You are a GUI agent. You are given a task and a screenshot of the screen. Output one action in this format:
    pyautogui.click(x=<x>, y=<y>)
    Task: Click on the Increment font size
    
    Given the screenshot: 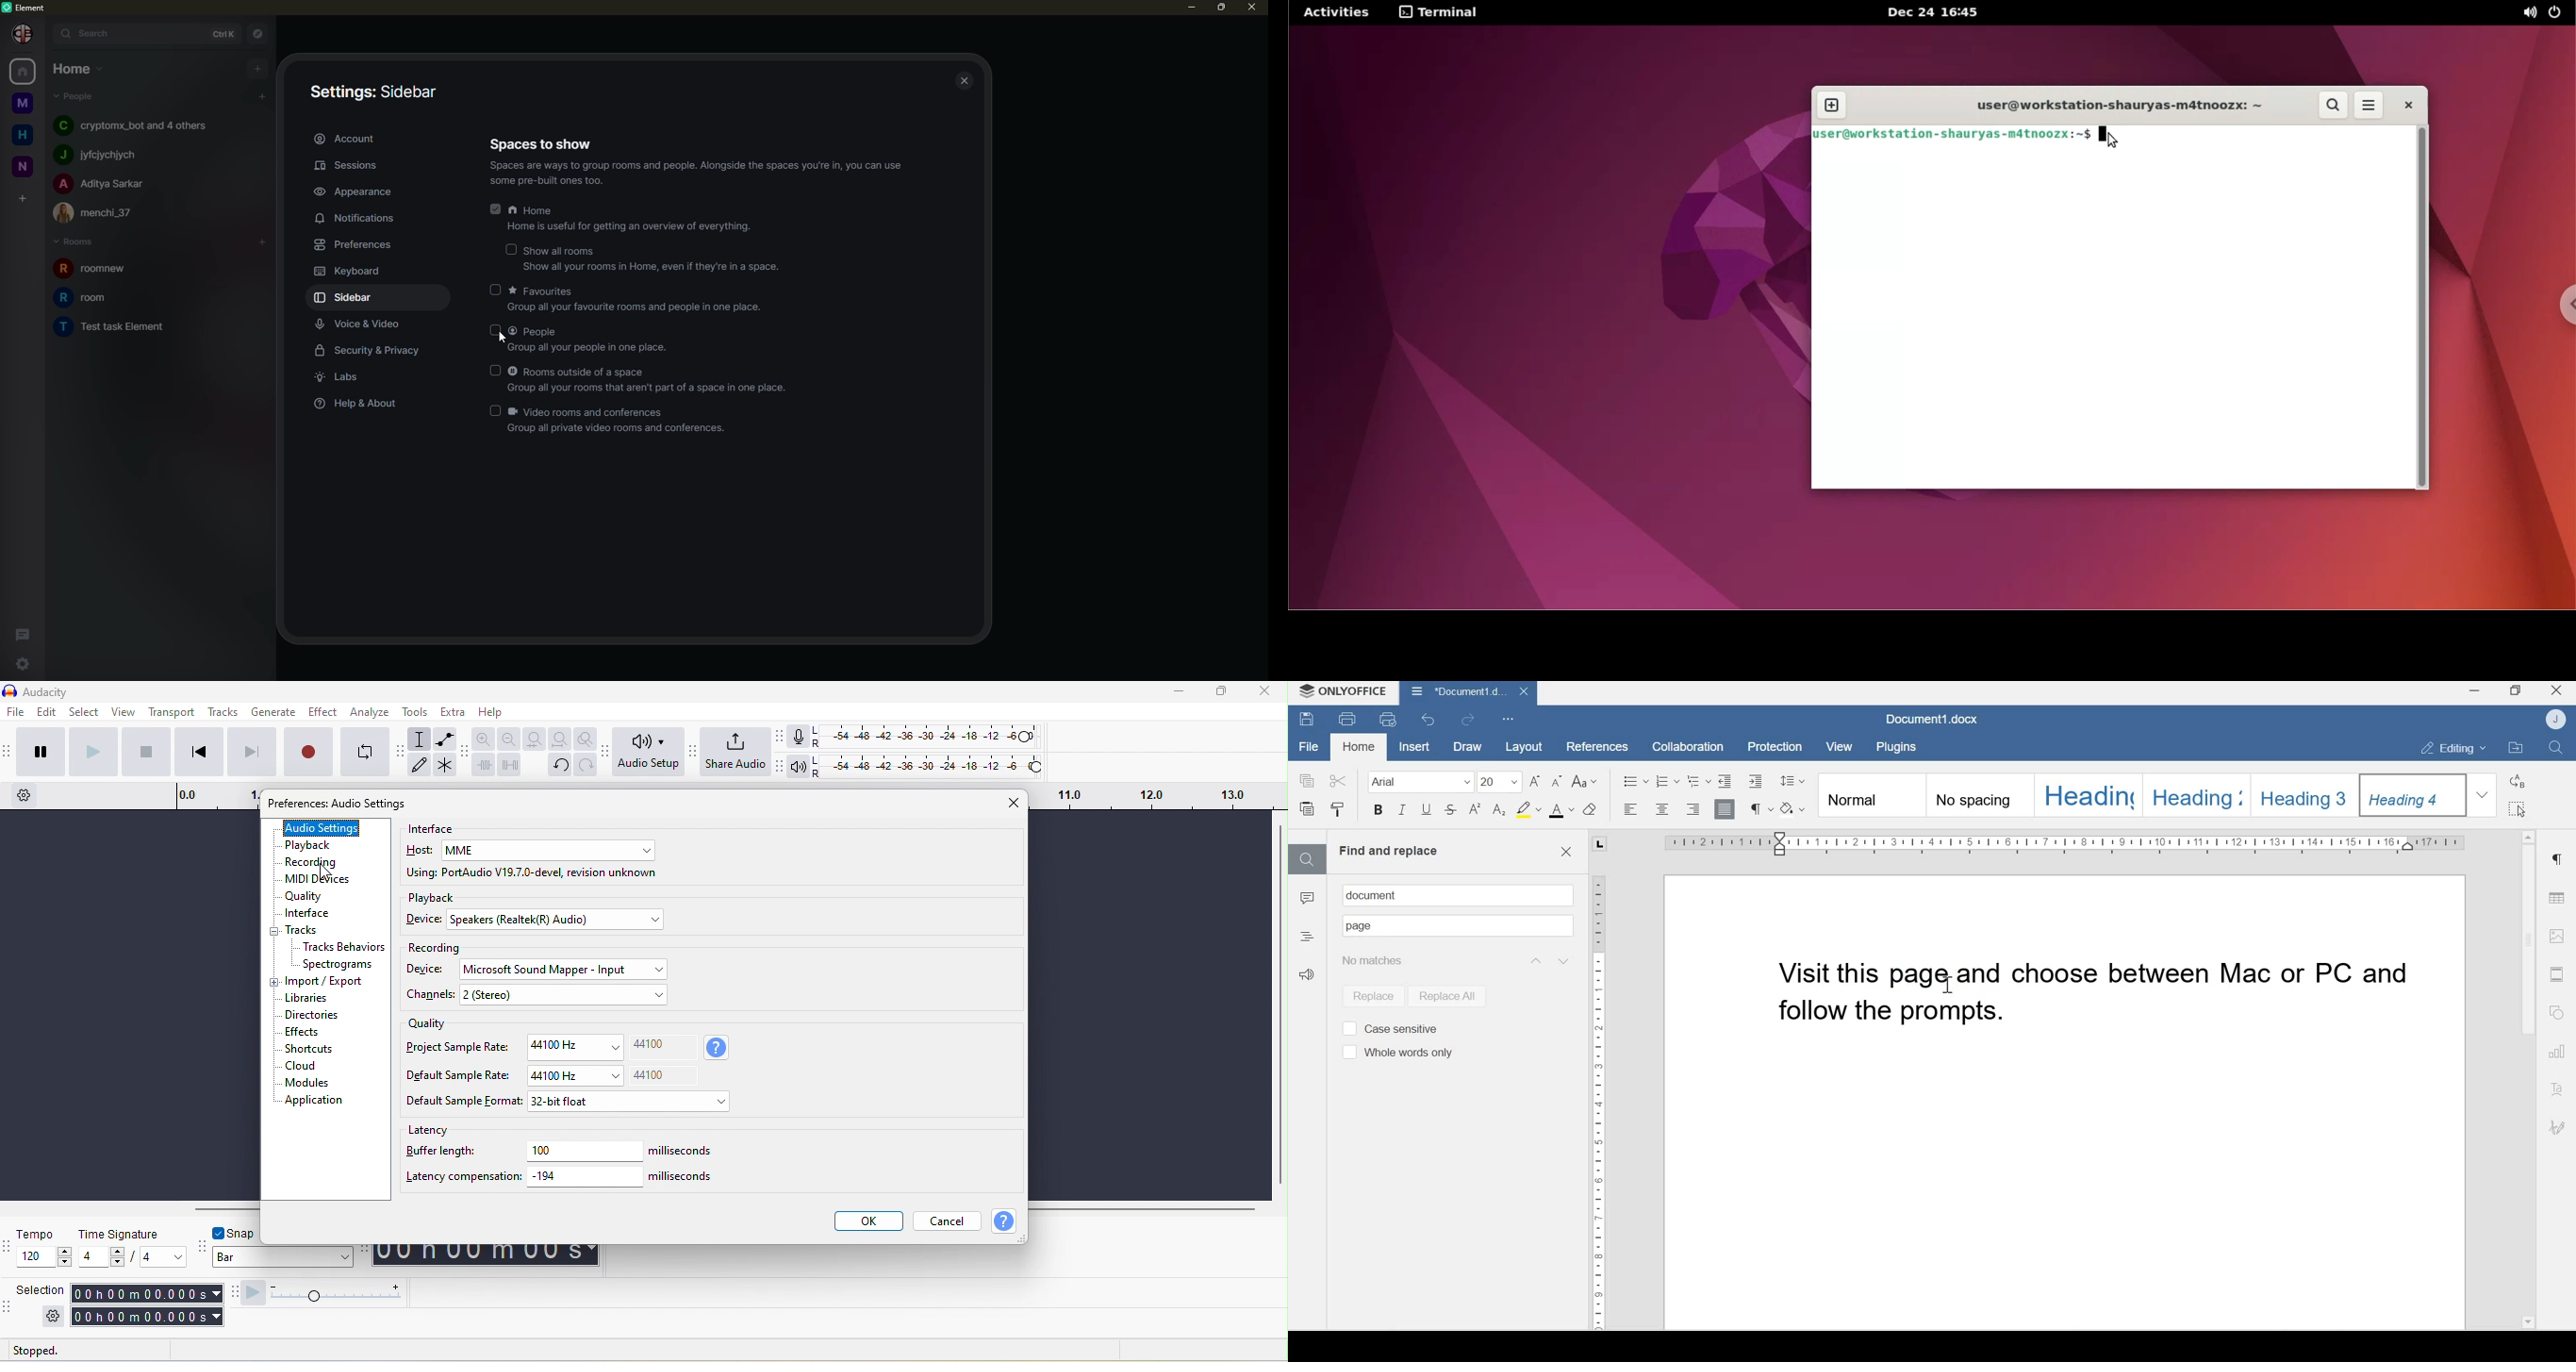 What is the action you would take?
    pyautogui.click(x=1536, y=781)
    